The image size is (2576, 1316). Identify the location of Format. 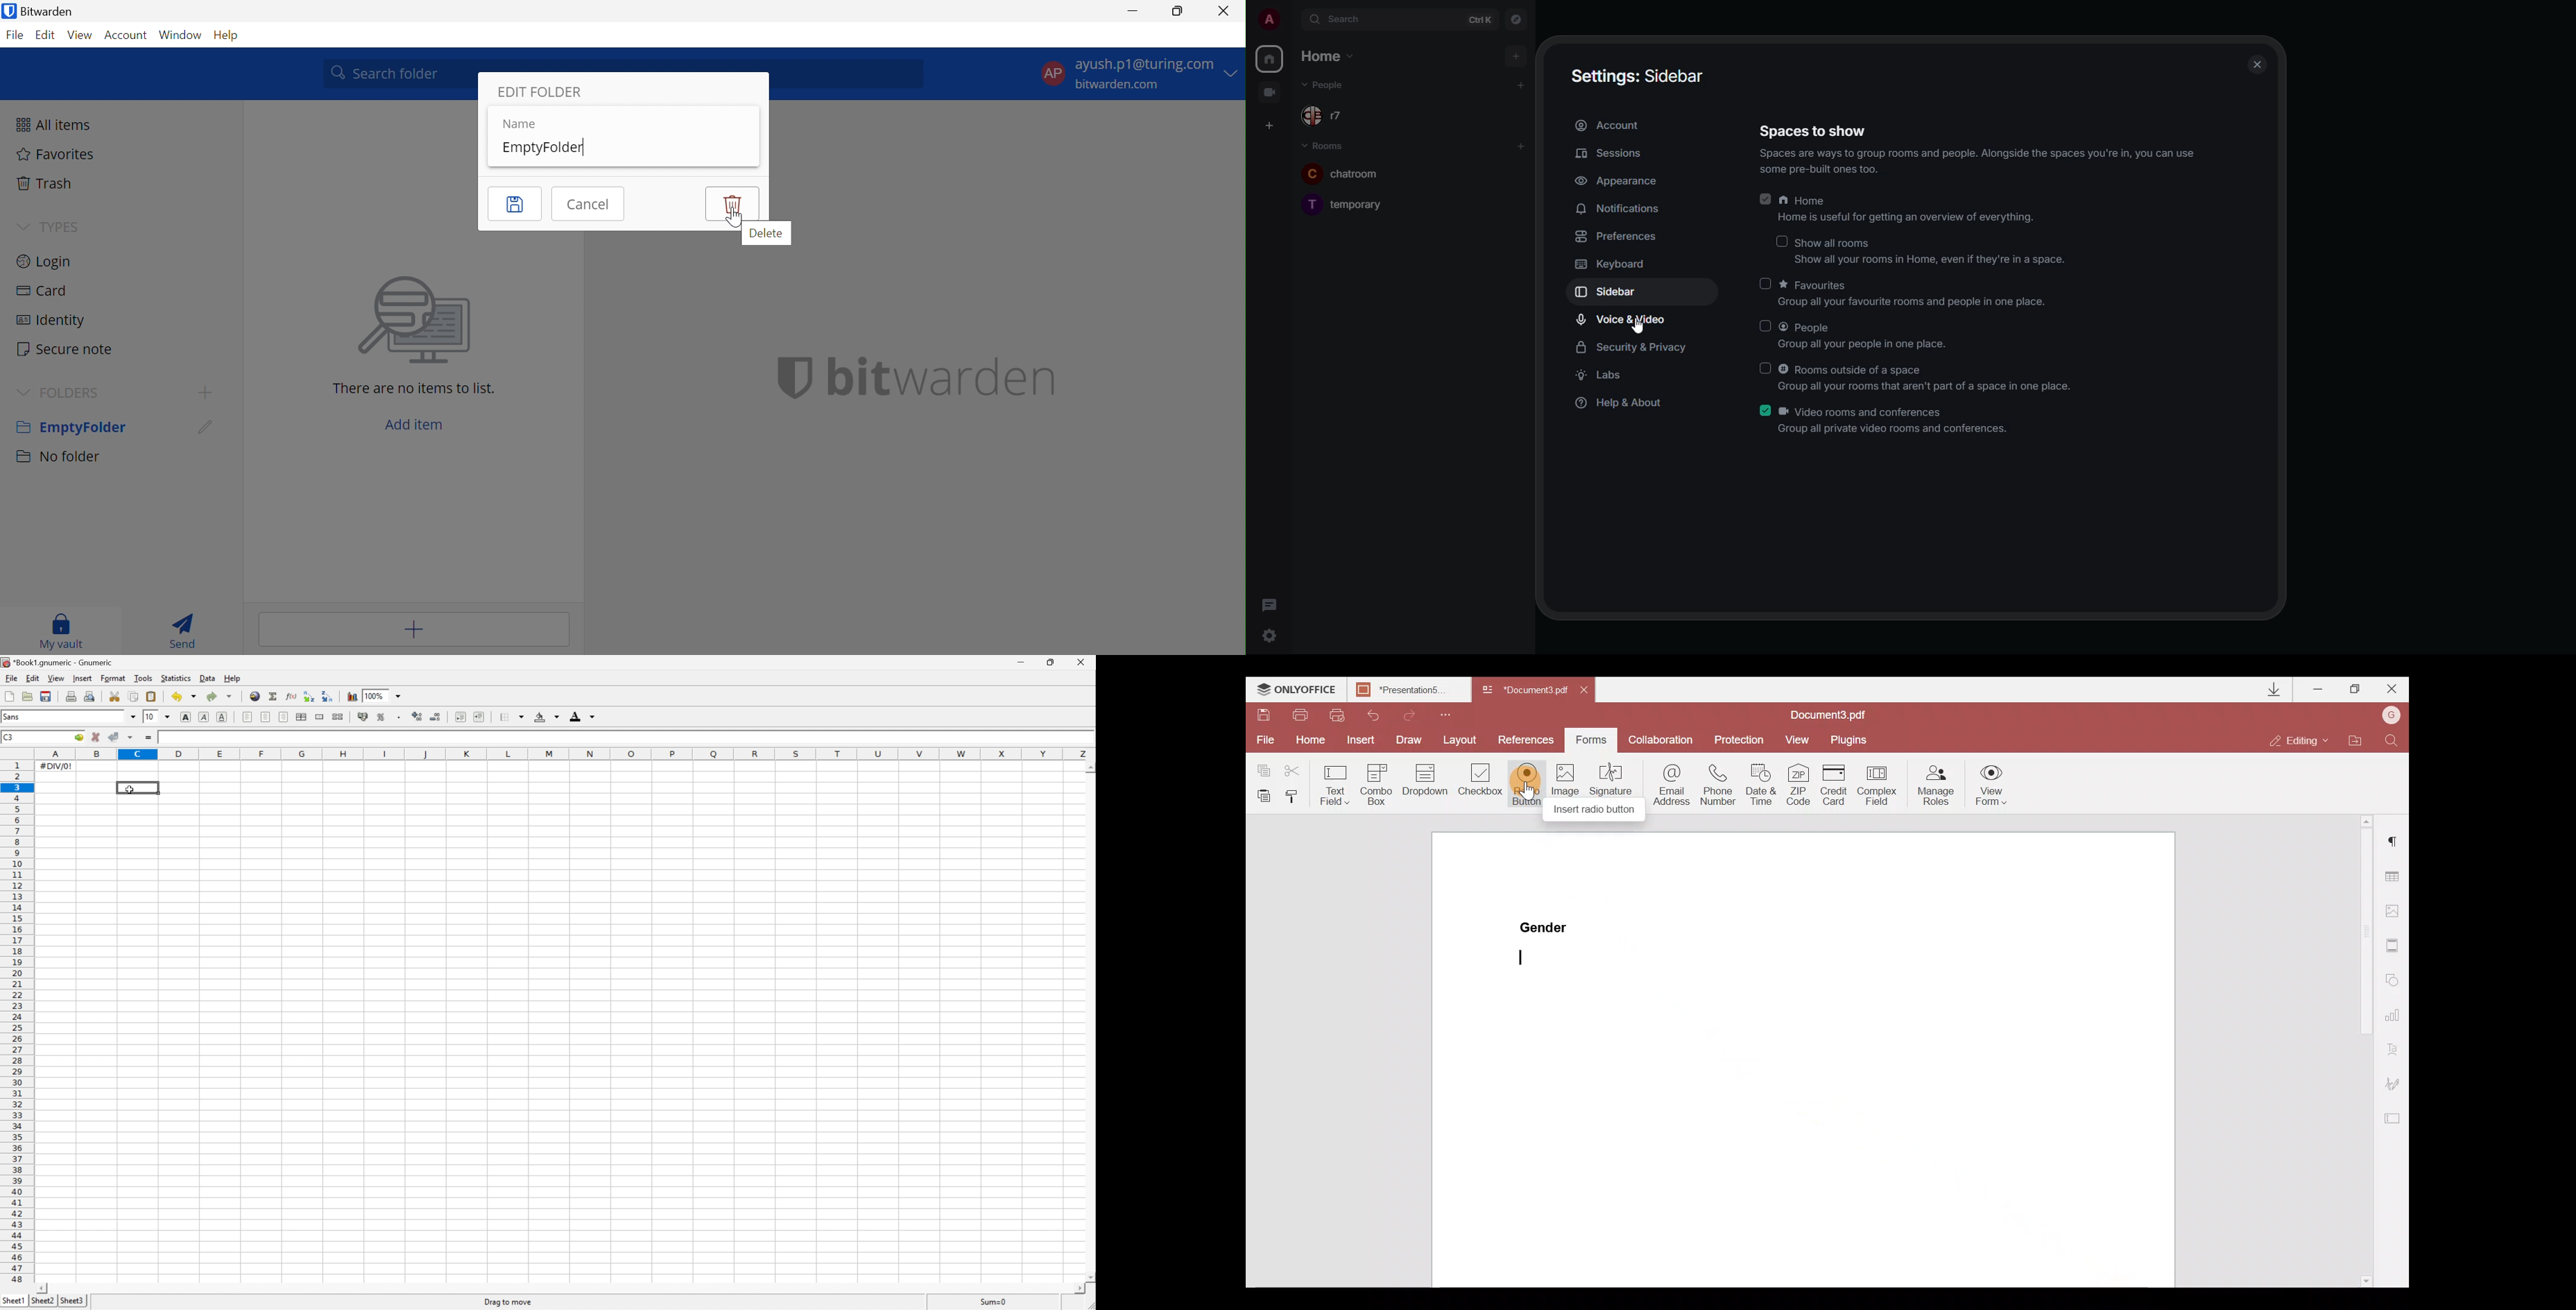
(114, 678).